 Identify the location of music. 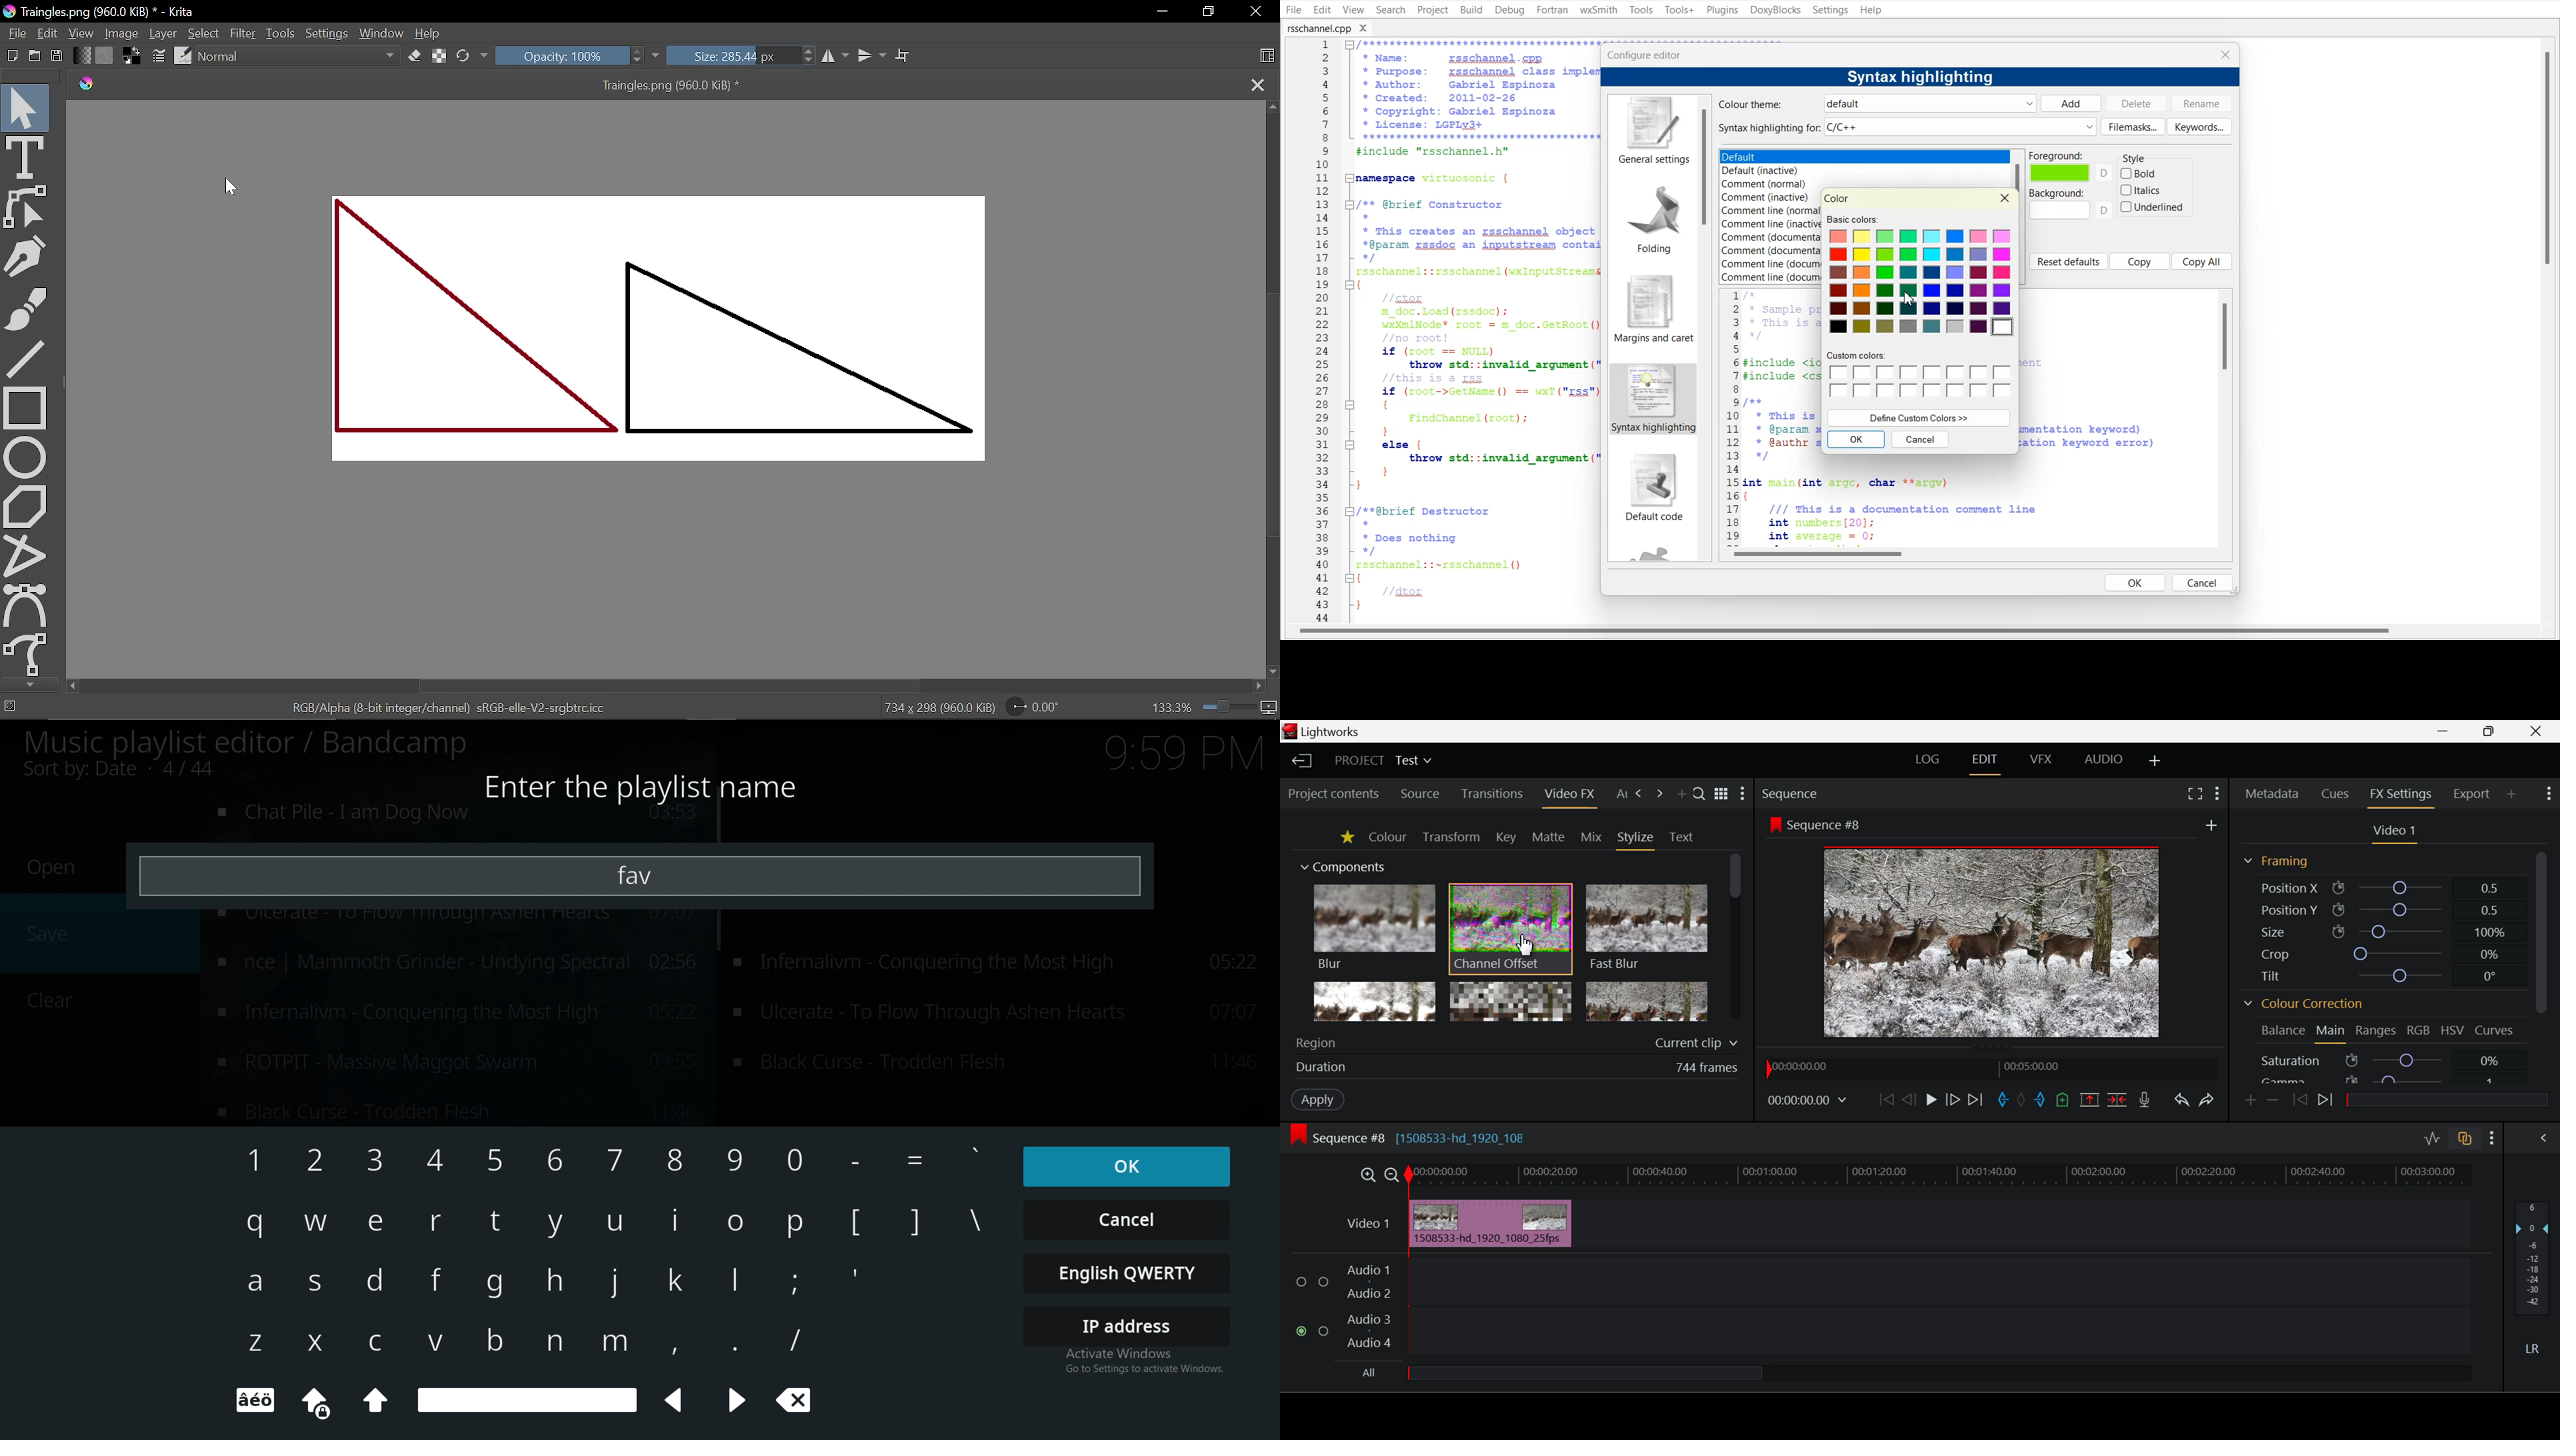
(453, 1013).